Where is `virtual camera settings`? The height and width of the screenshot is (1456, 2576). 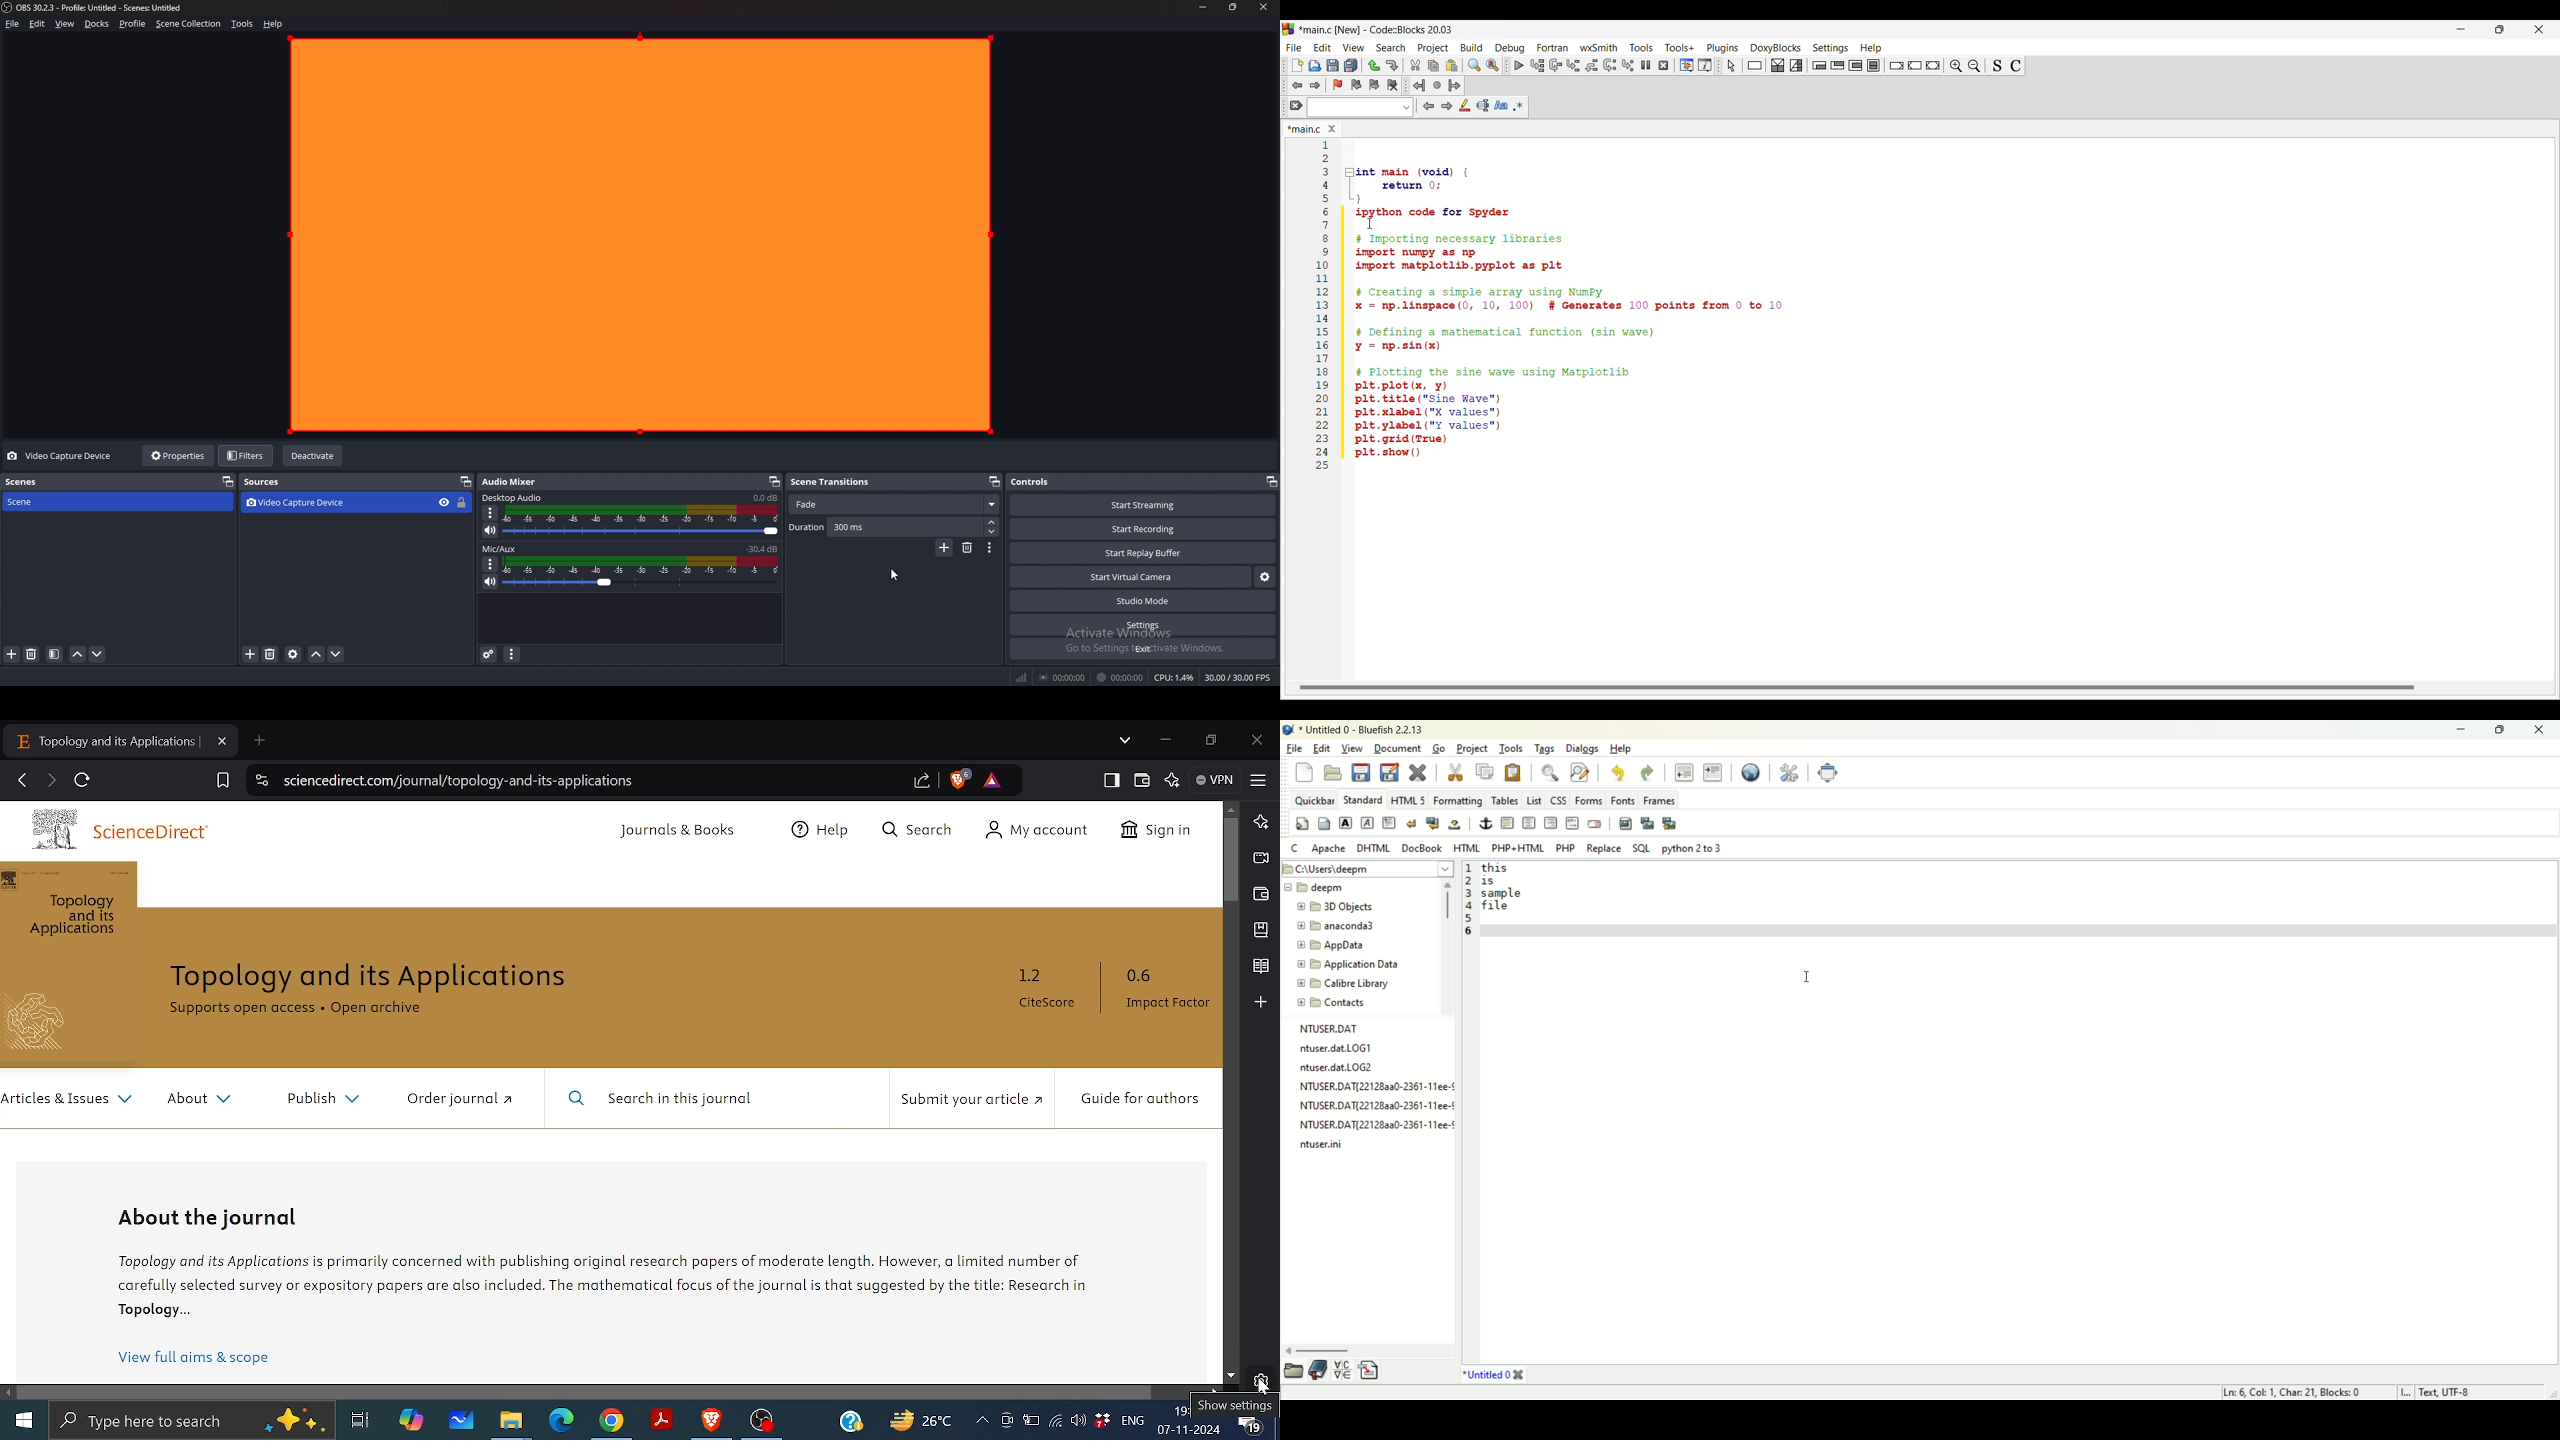
virtual camera settings is located at coordinates (1264, 578).